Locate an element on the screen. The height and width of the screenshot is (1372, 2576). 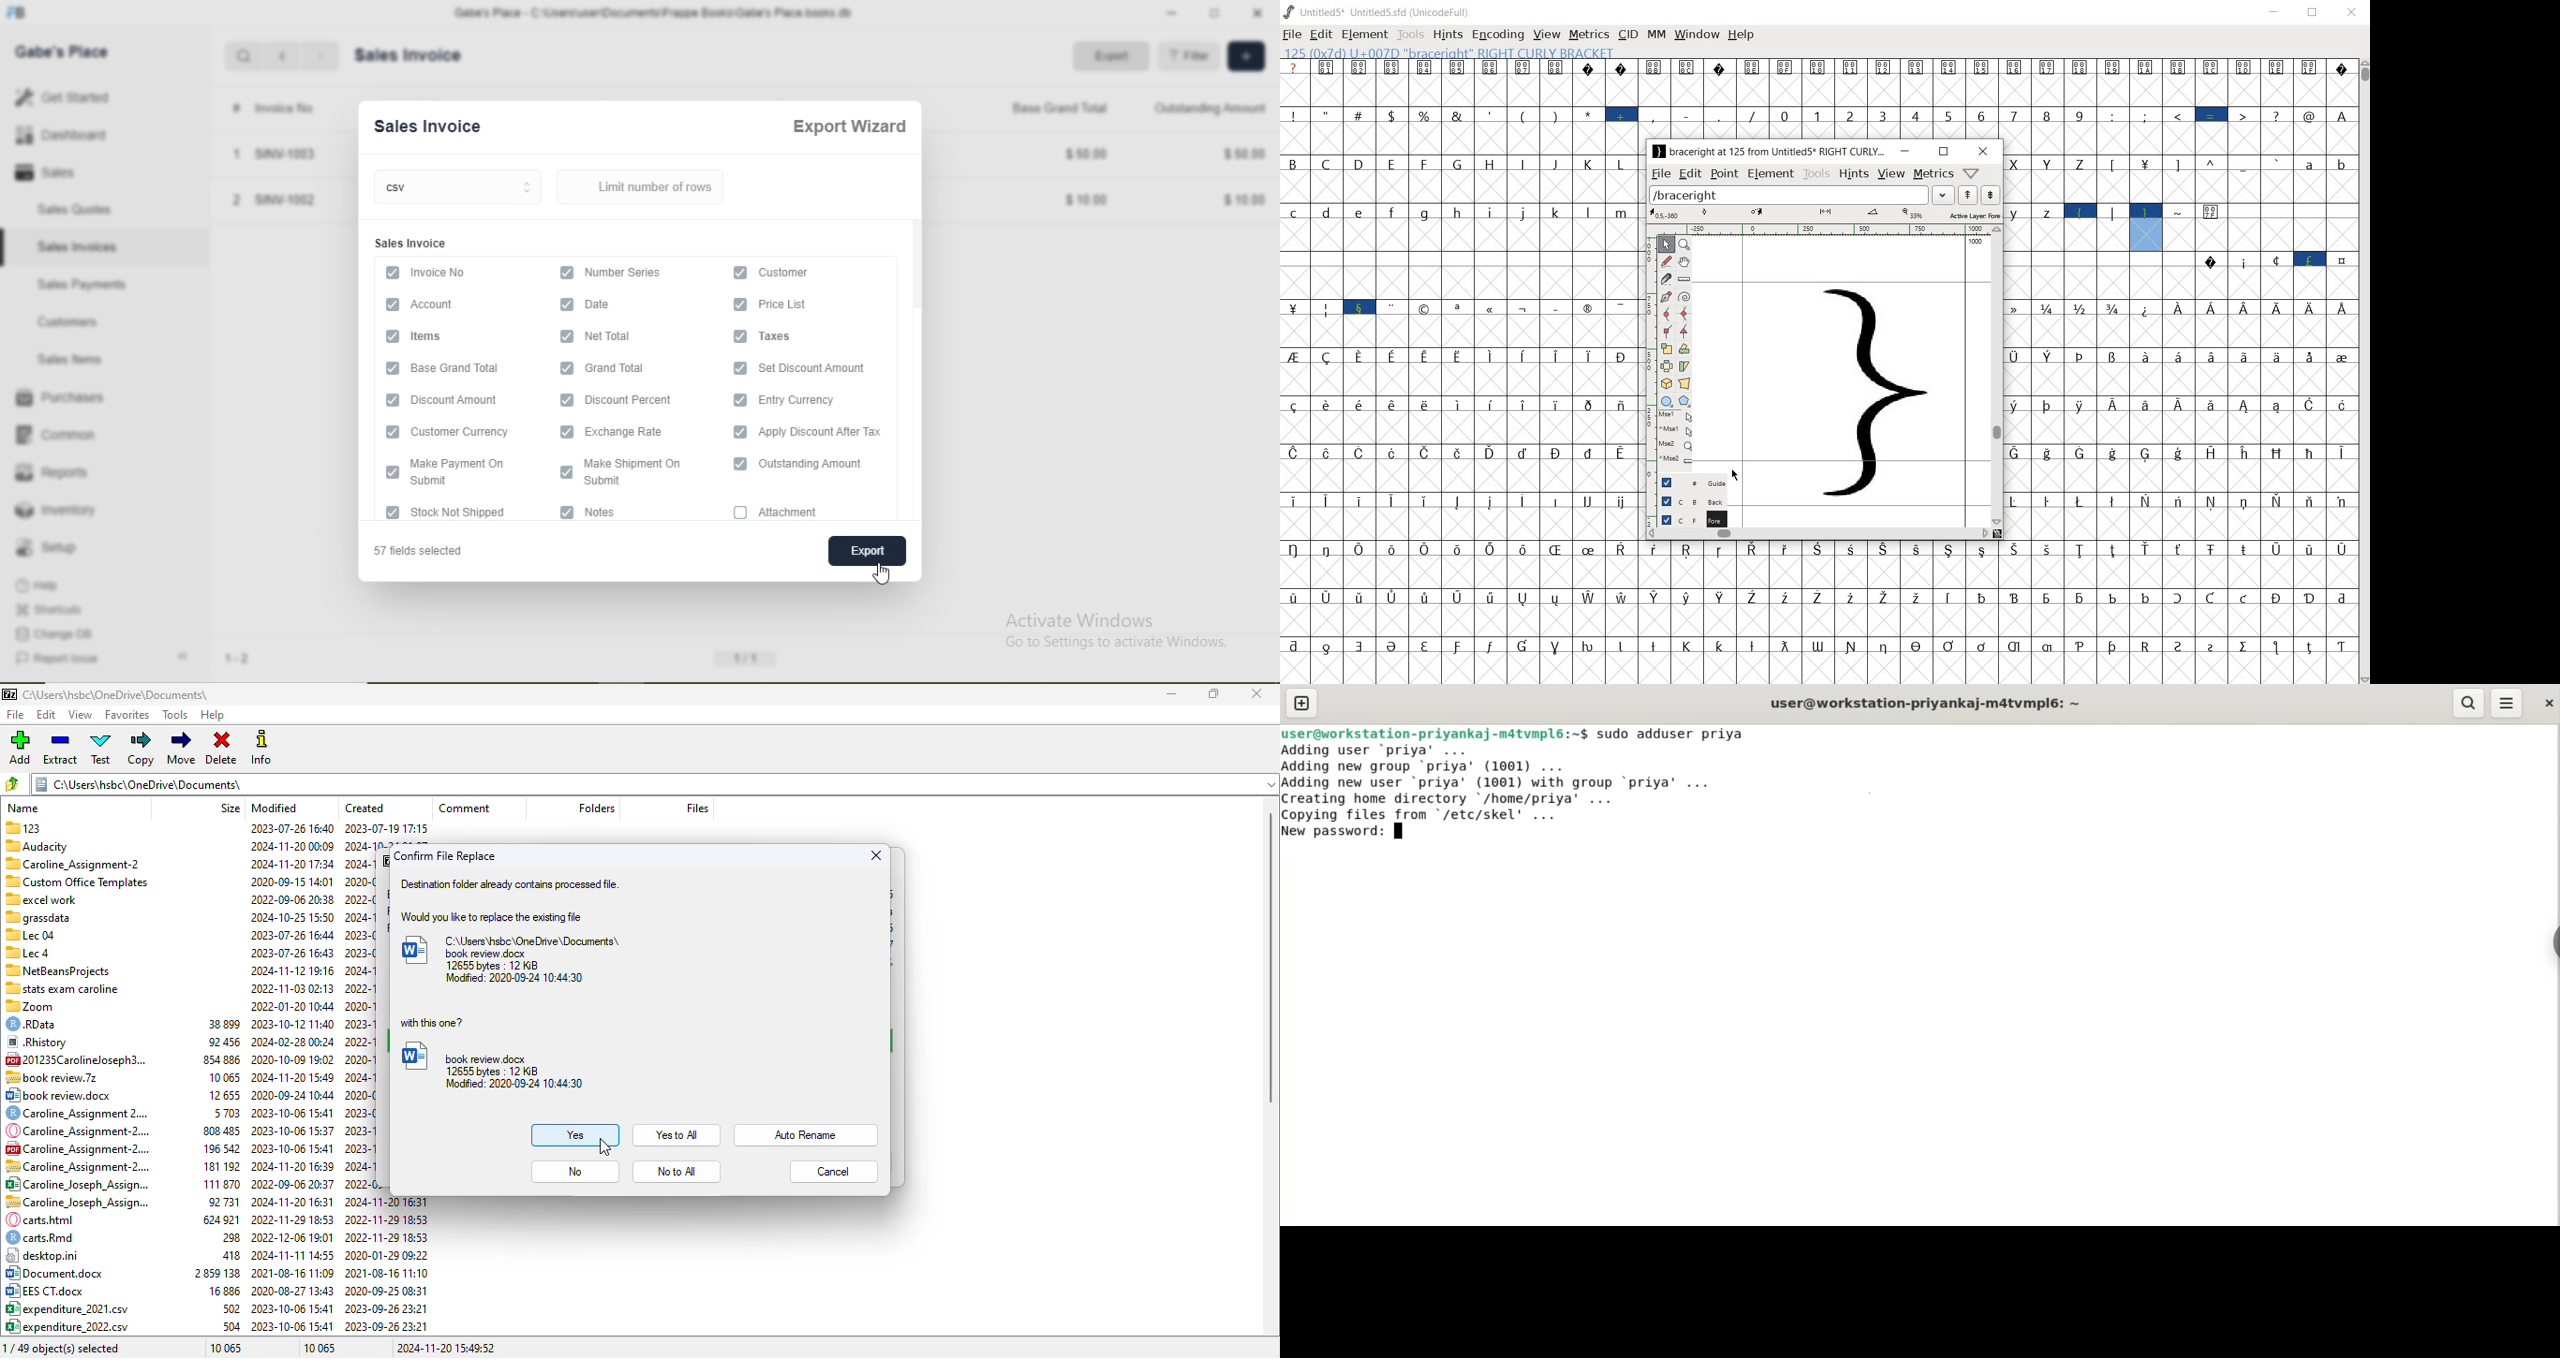
Change DB is located at coordinates (58, 634).